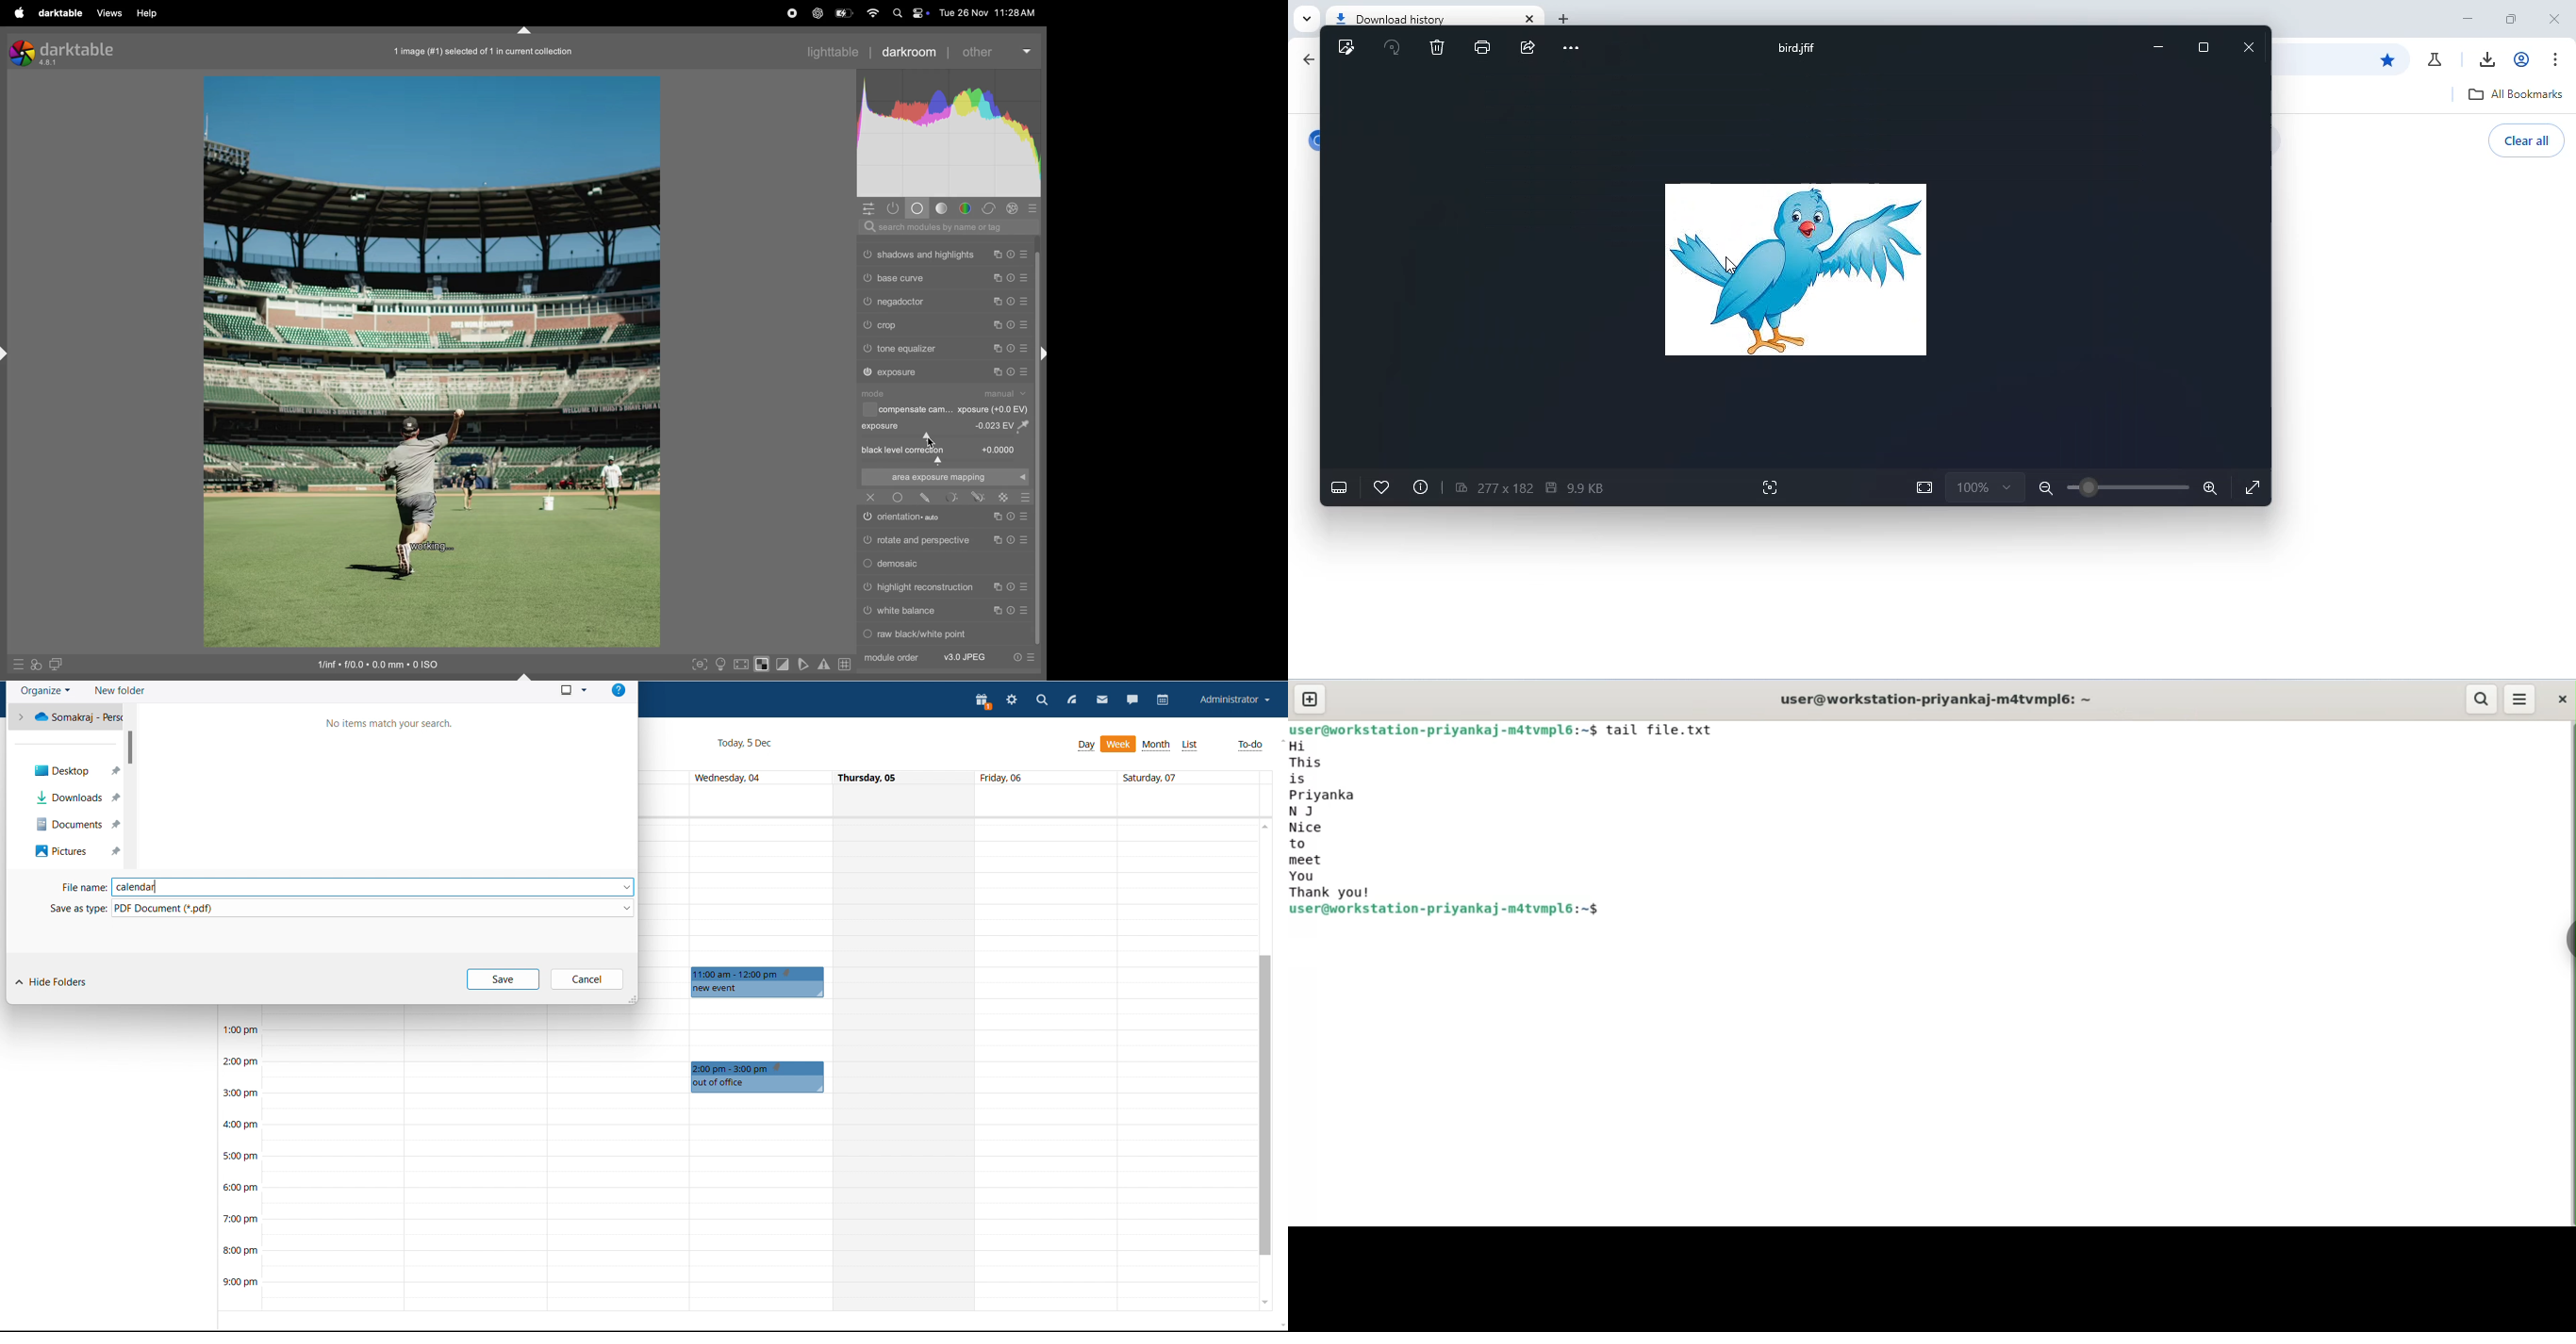  I want to click on download history, so click(1395, 18).